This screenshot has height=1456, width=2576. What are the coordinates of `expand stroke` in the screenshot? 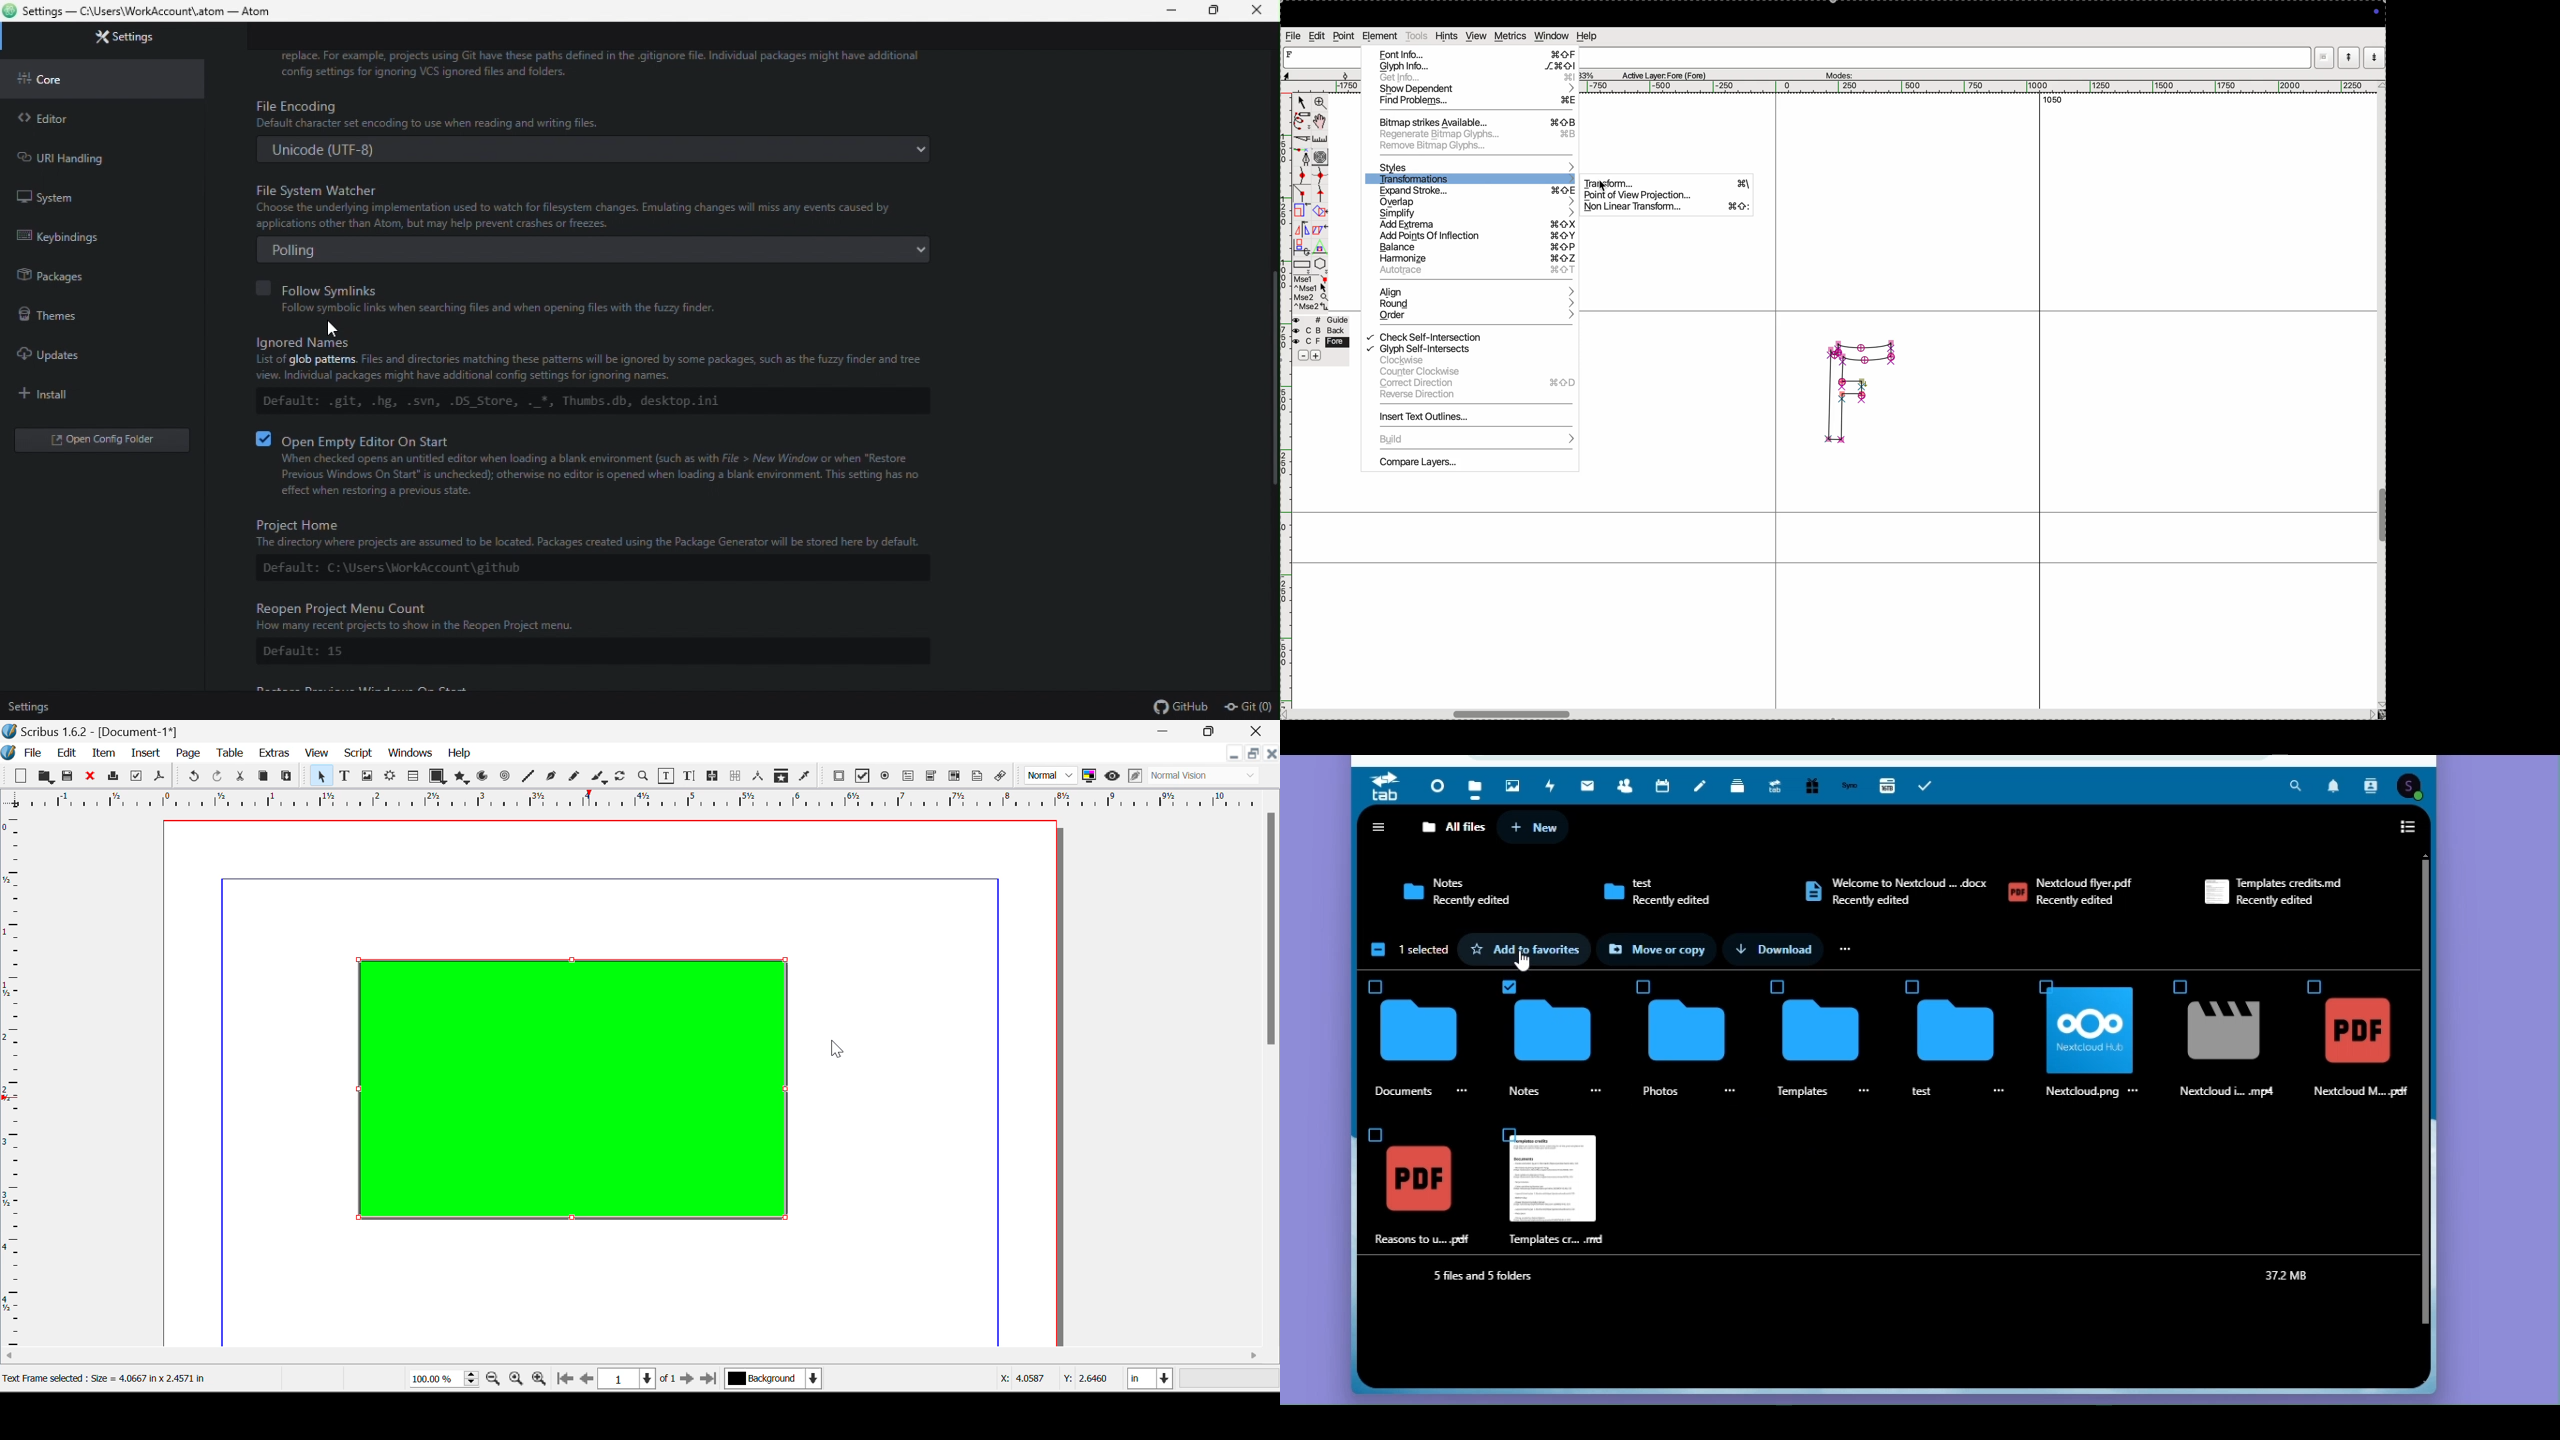 It's located at (1476, 191).